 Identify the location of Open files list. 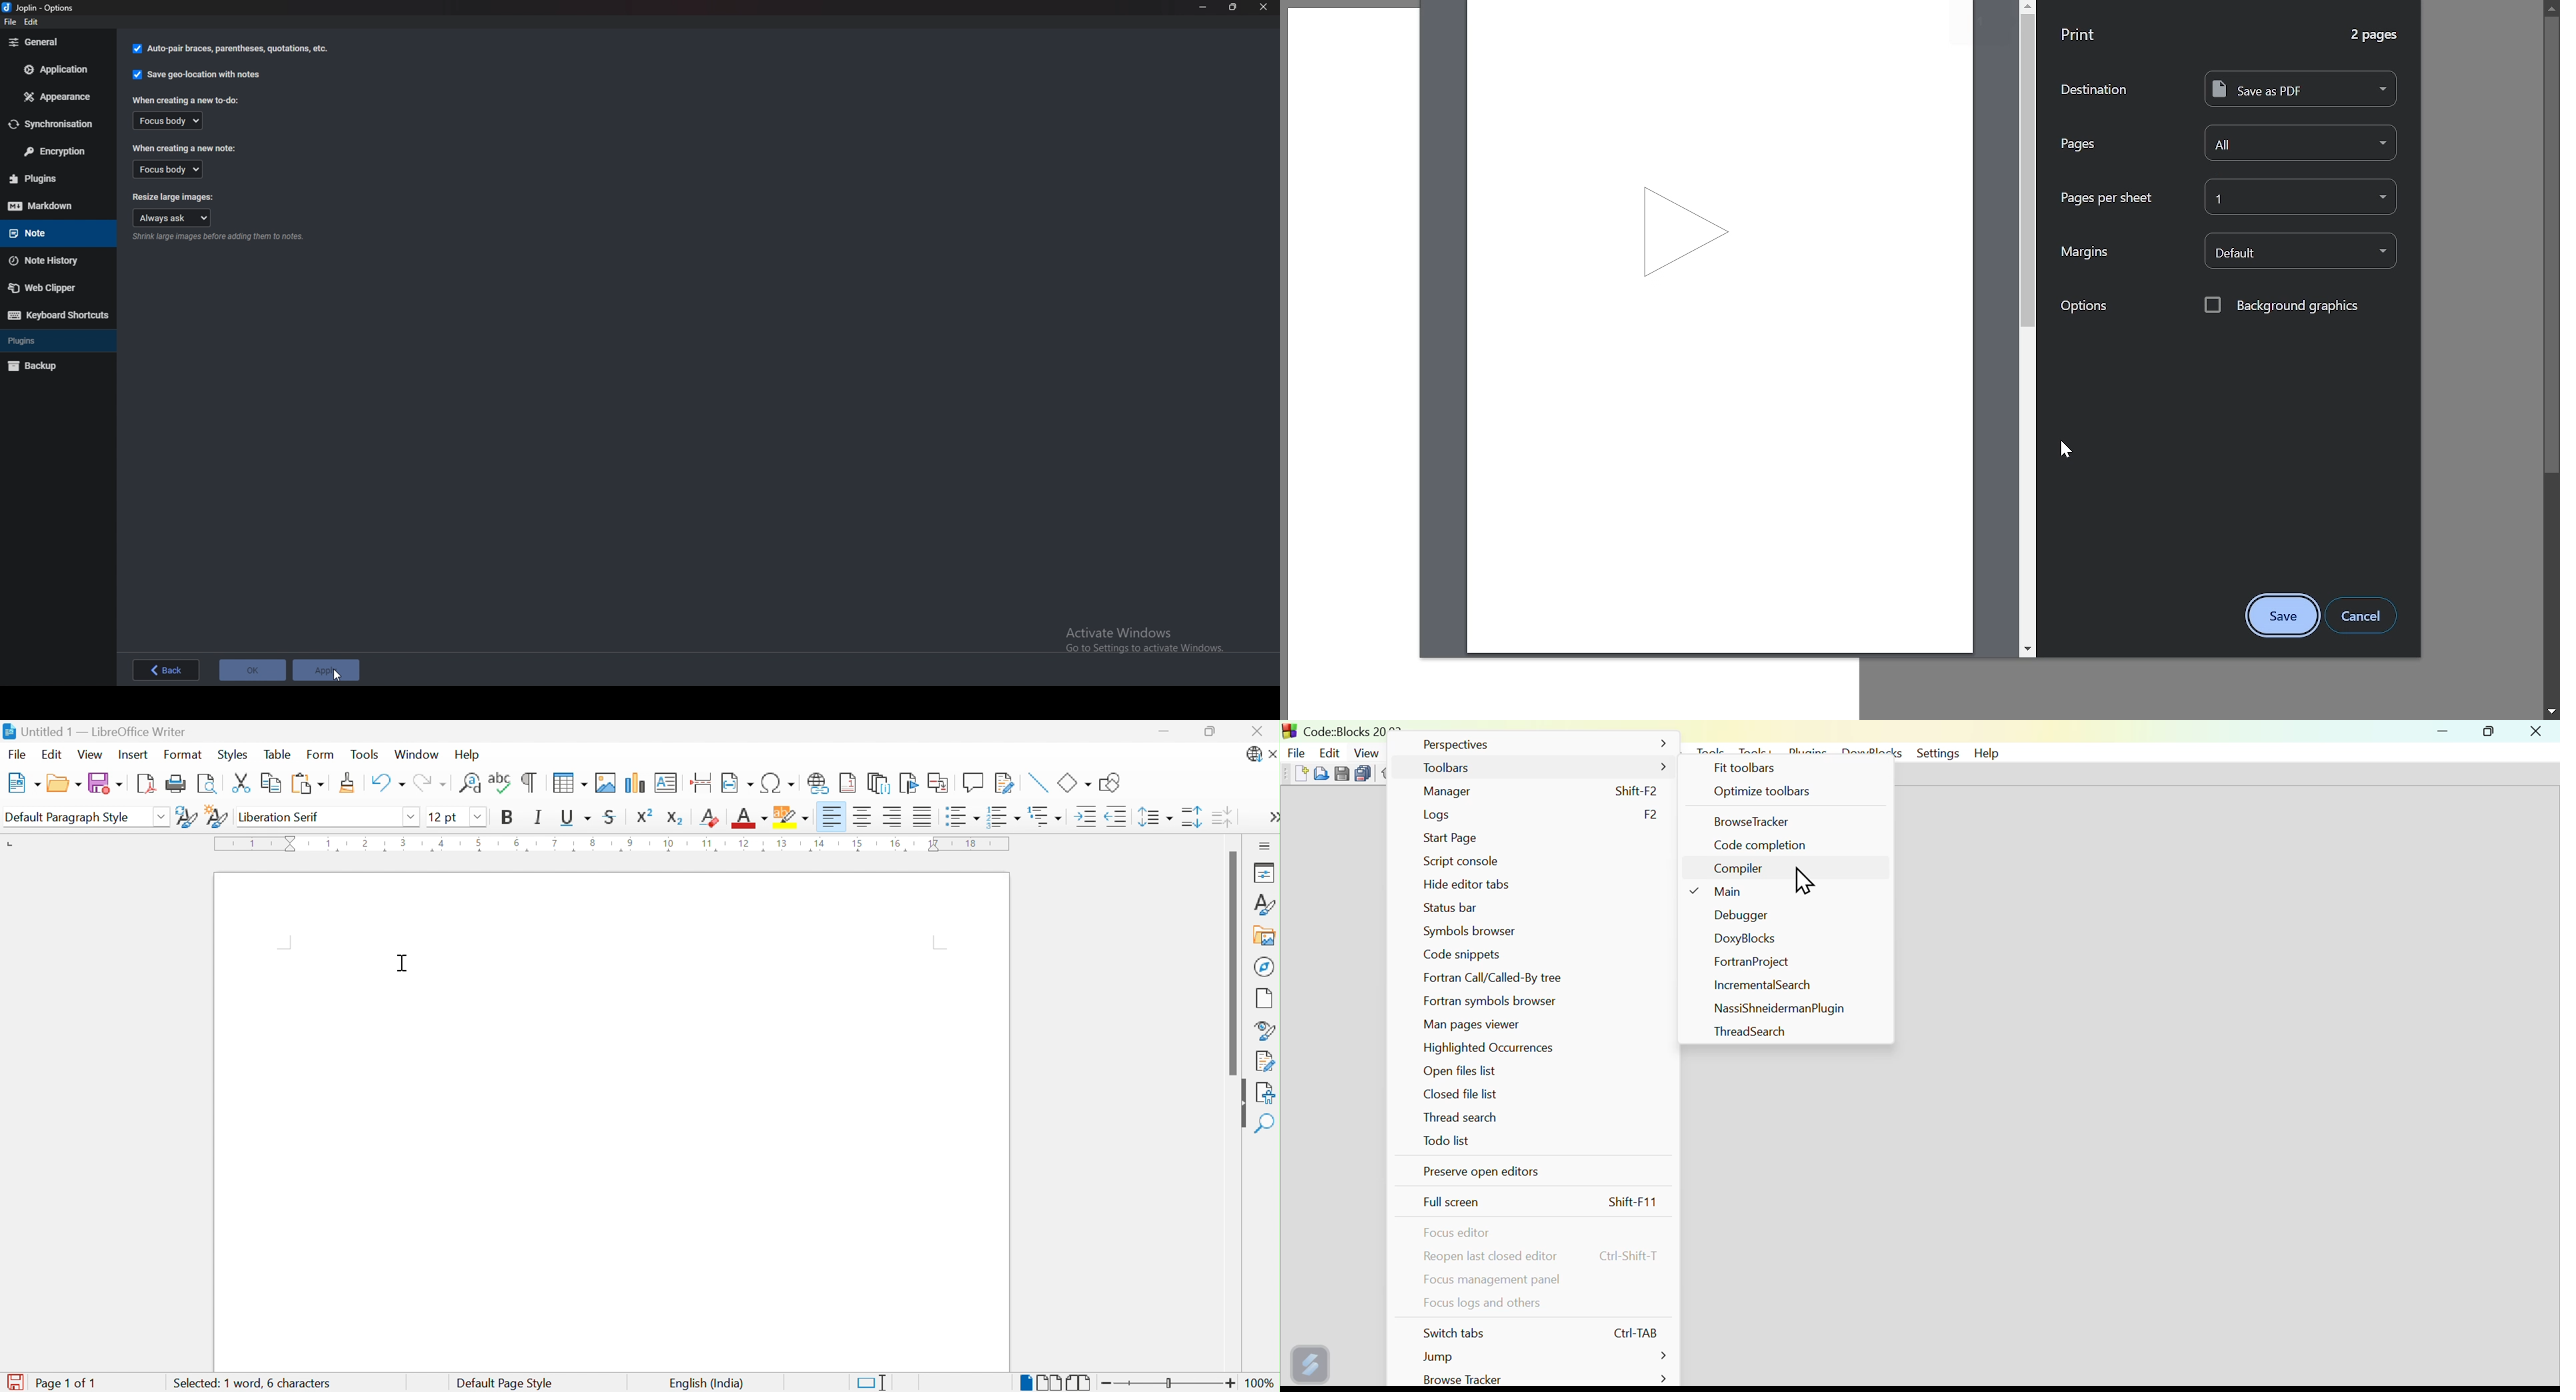
(1463, 1073).